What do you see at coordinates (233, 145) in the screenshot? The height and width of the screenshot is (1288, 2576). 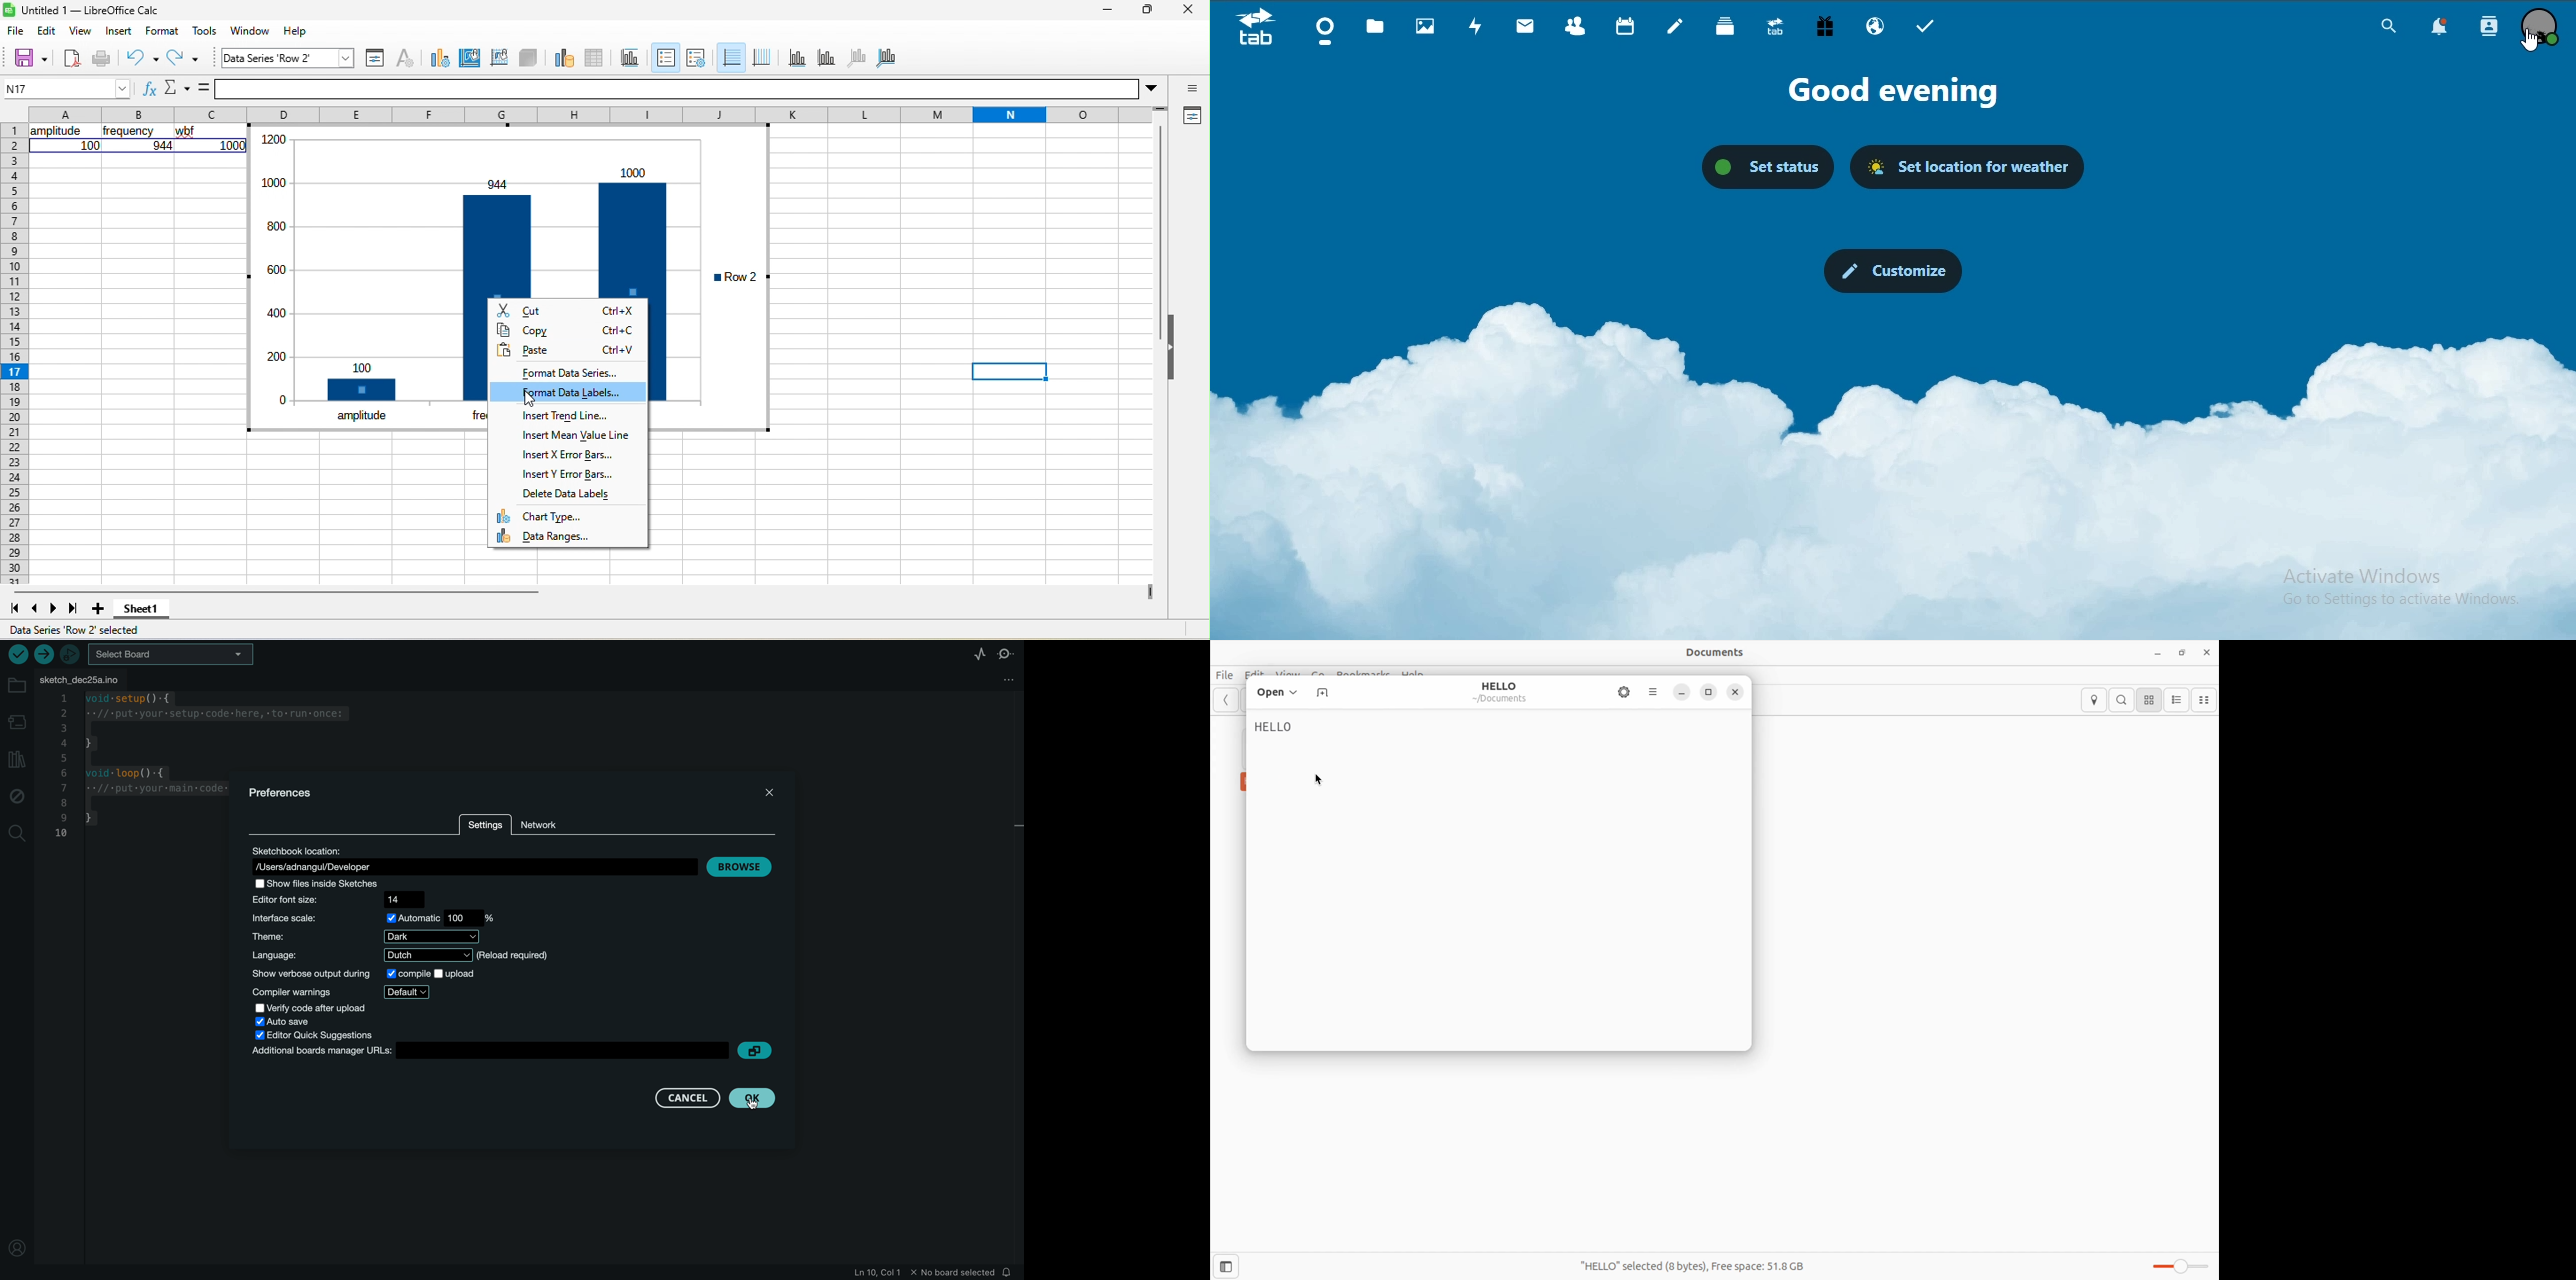 I see `1000` at bounding box center [233, 145].